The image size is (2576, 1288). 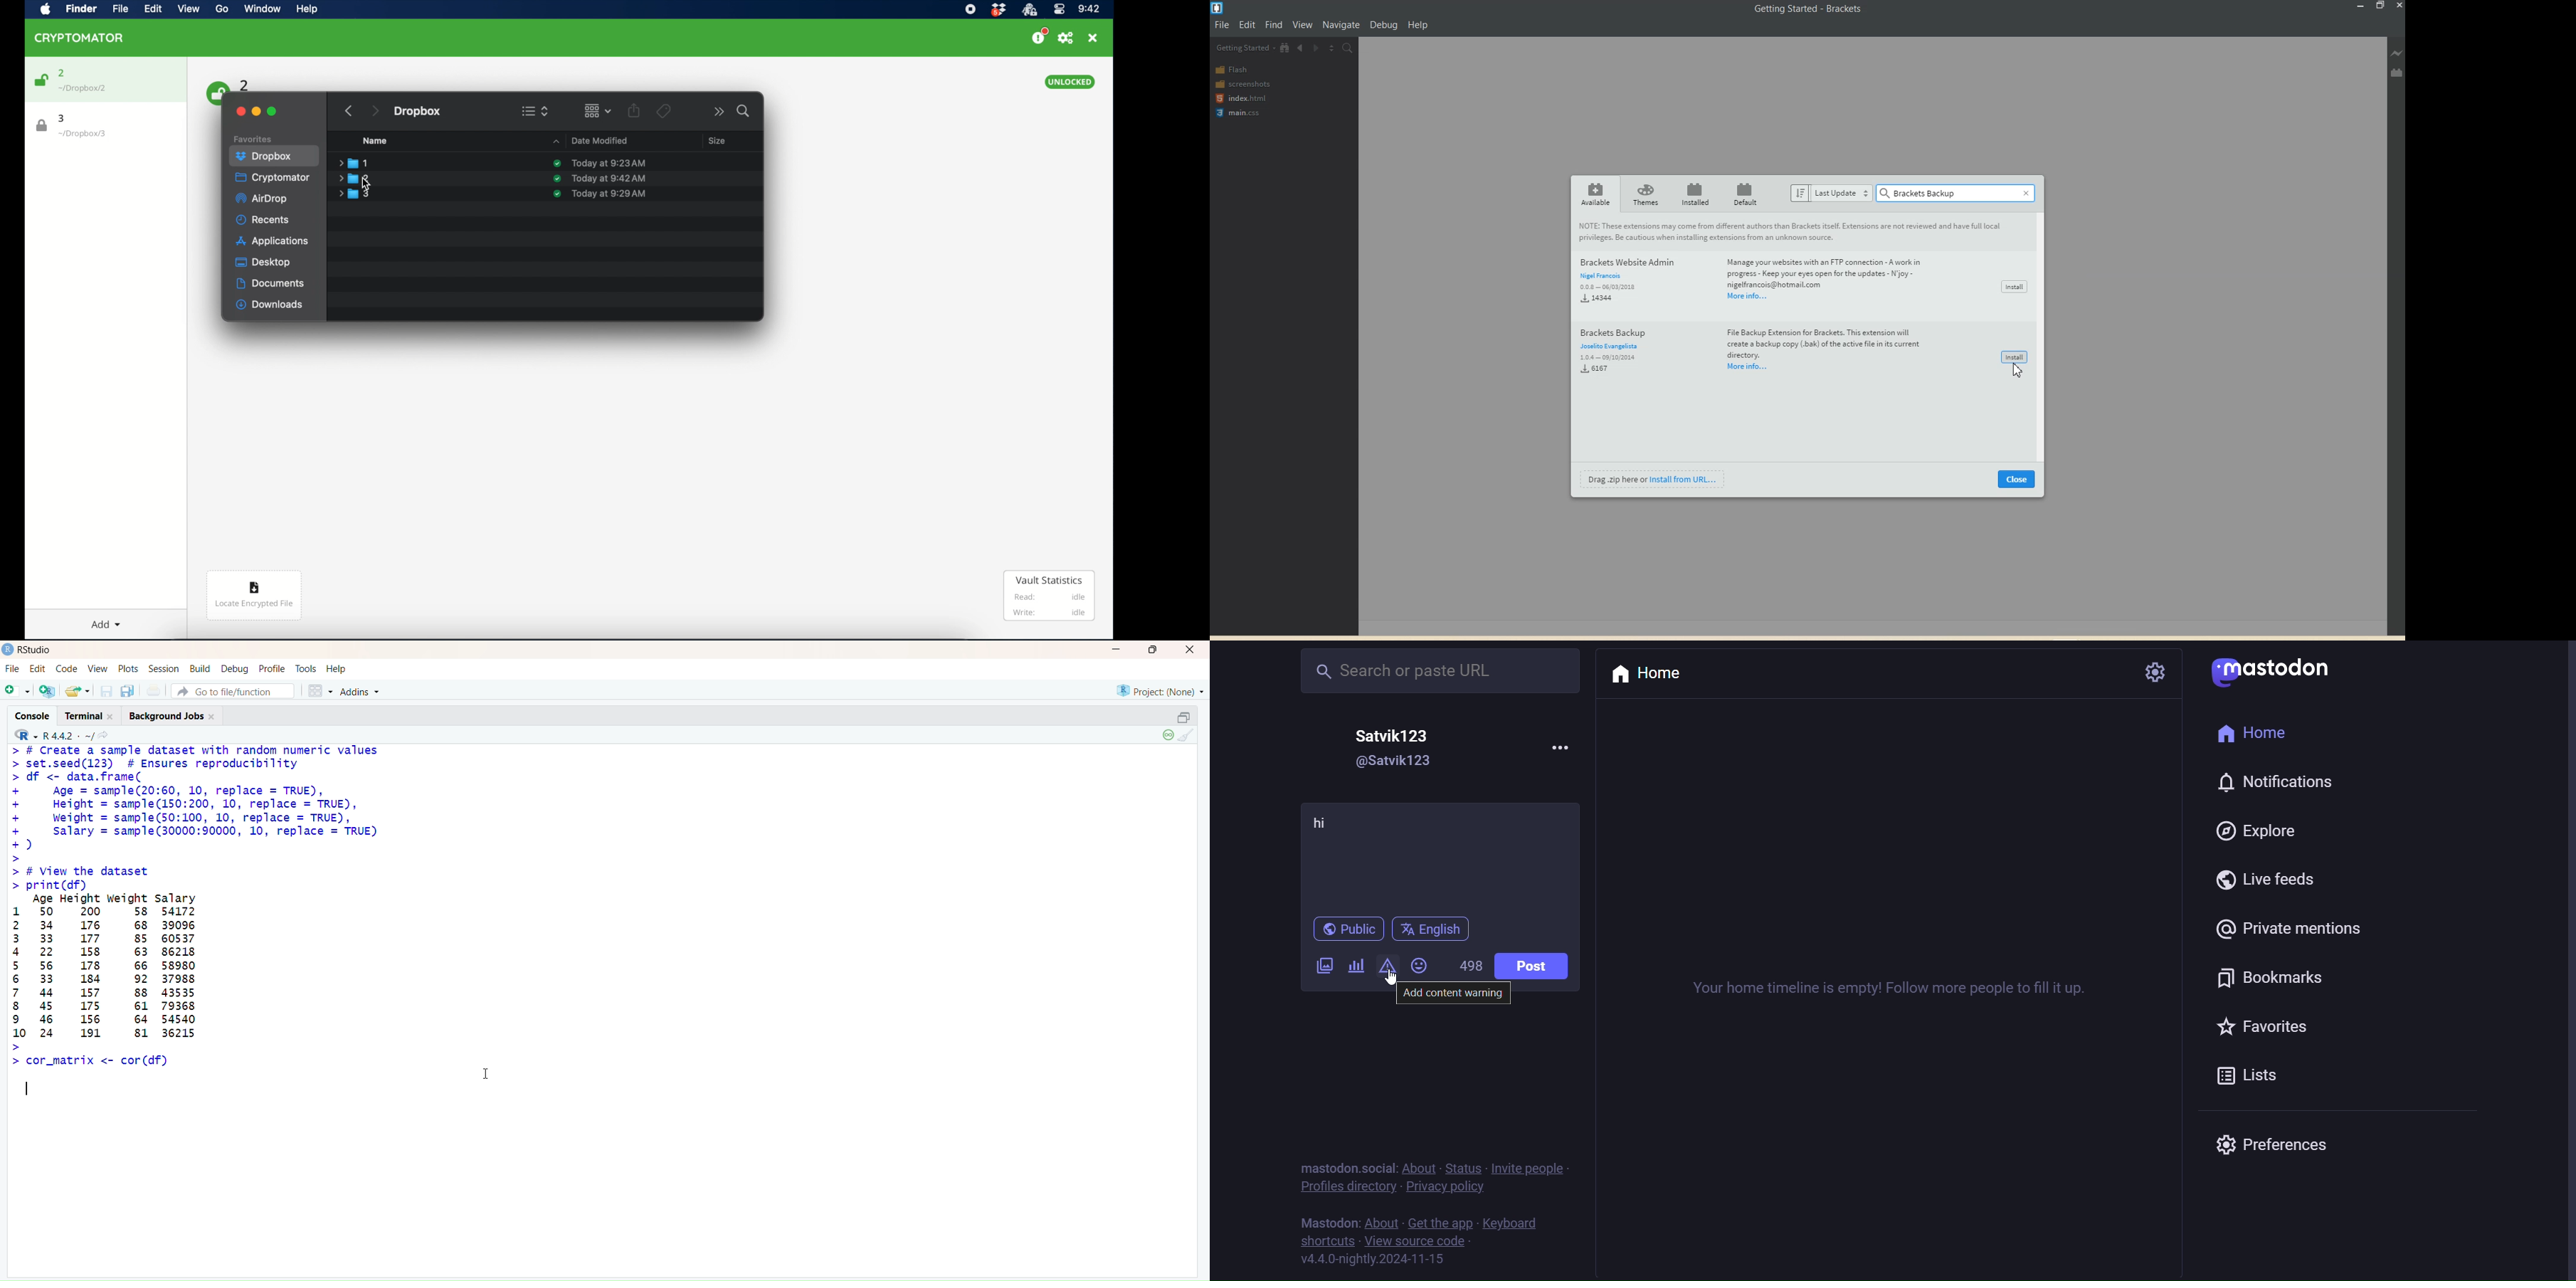 I want to click on Edit, so click(x=1248, y=24).